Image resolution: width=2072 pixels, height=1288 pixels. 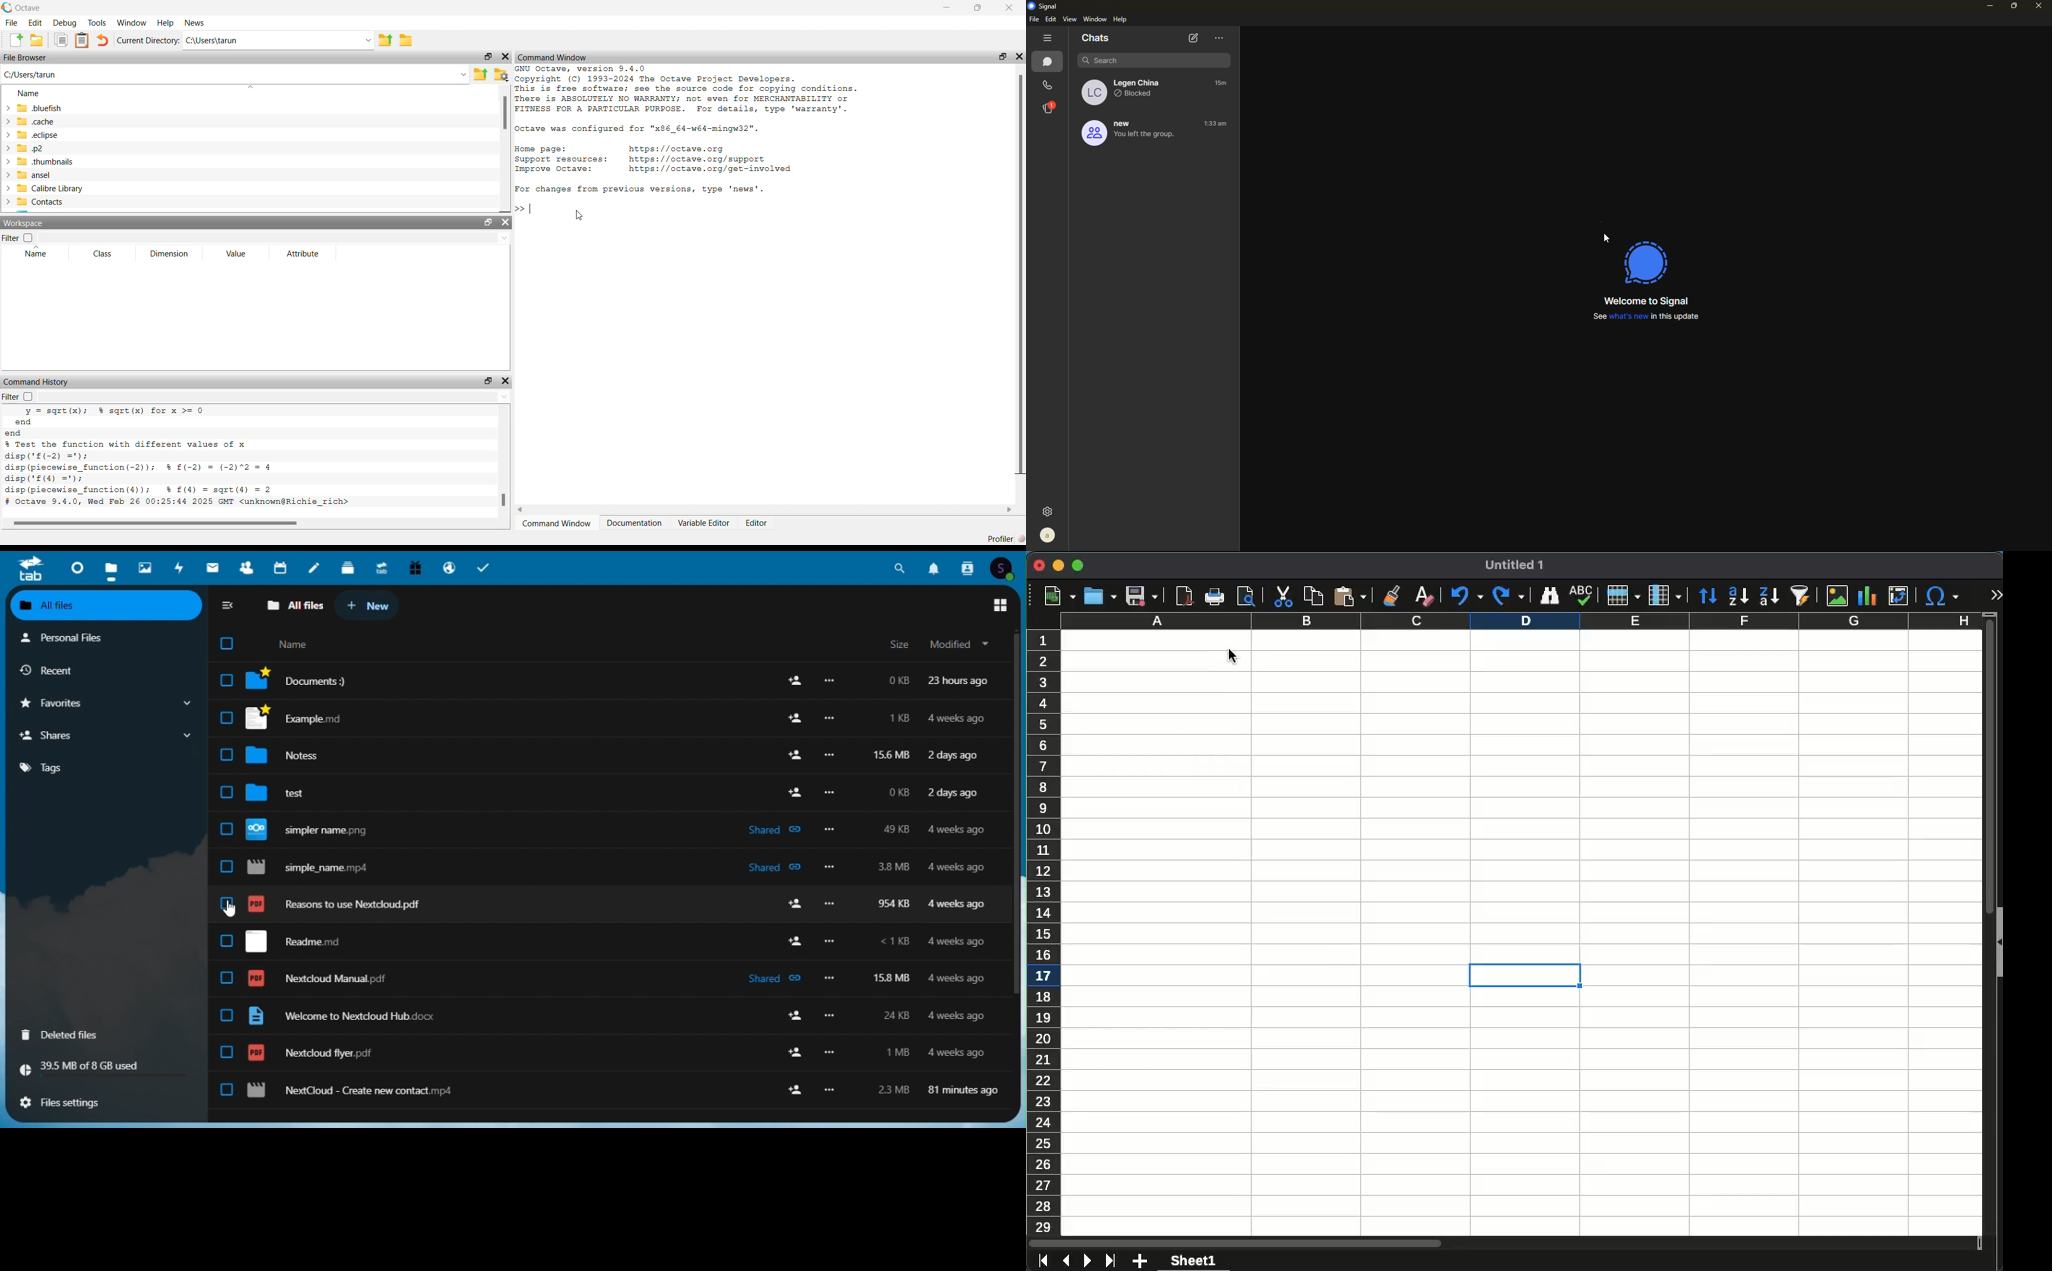 I want to click on example.md, so click(x=306, y=719).